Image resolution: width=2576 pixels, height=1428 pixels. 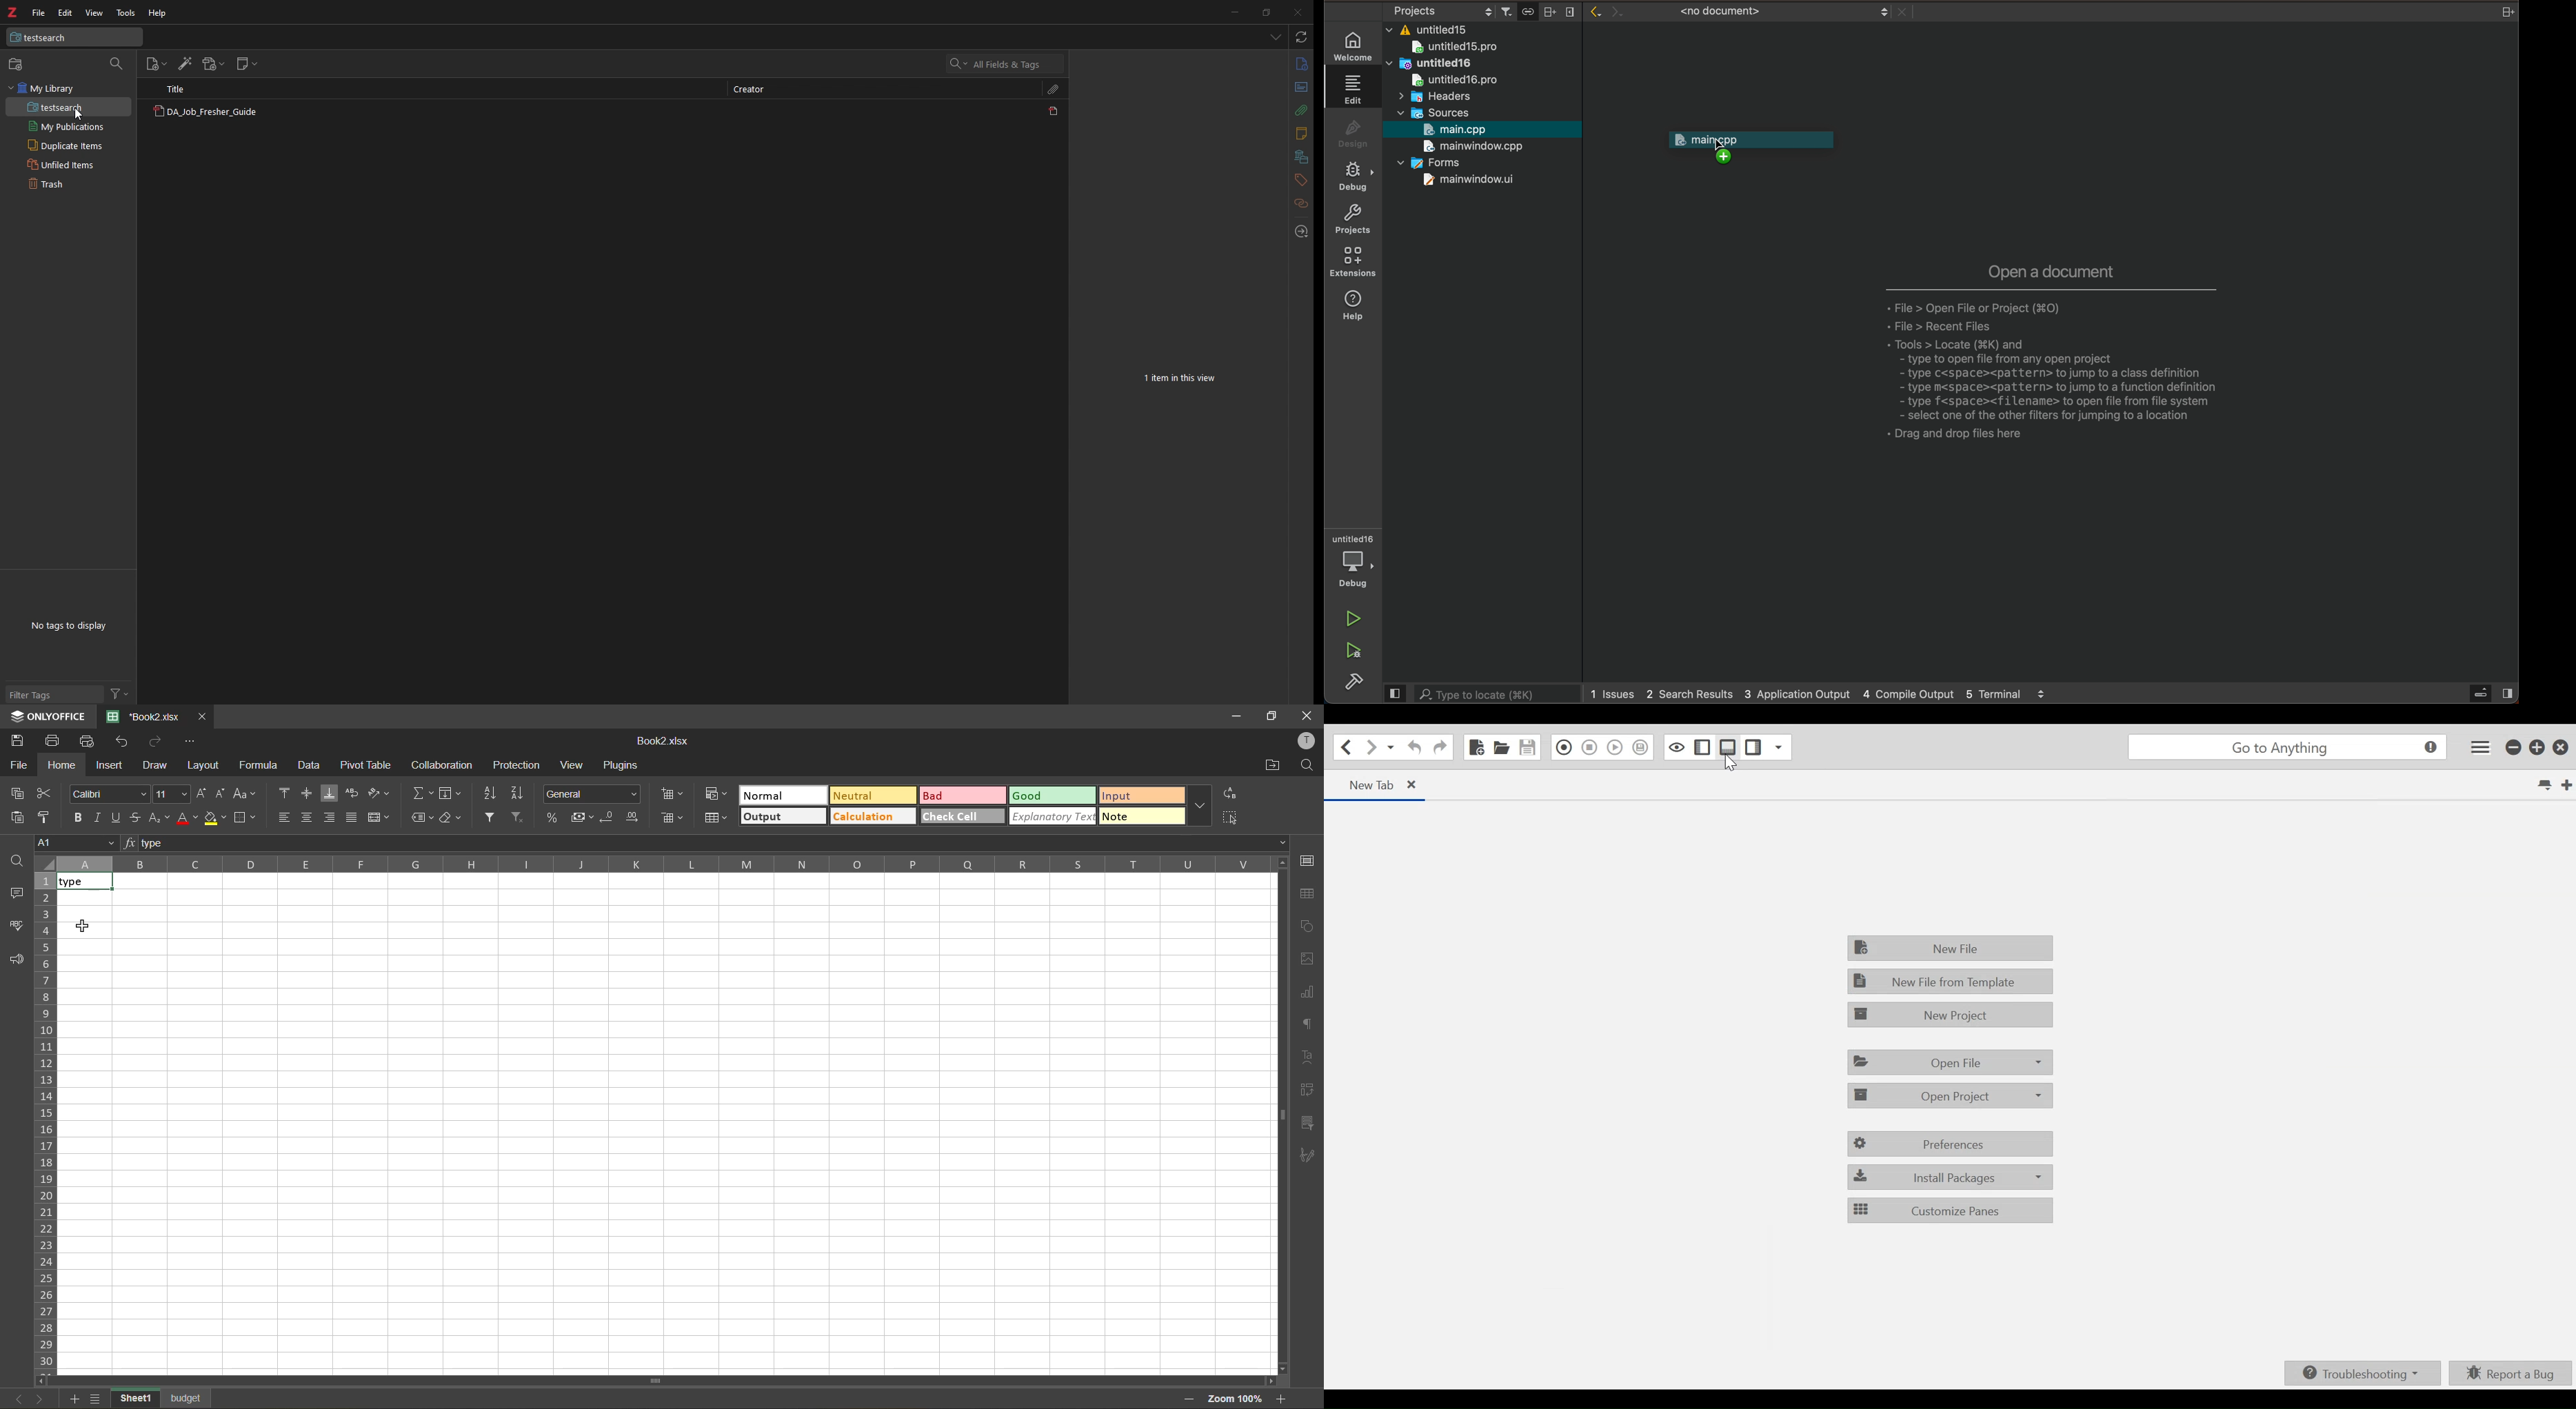 I want to click on decrease decimal, so click(x=612, y=818).